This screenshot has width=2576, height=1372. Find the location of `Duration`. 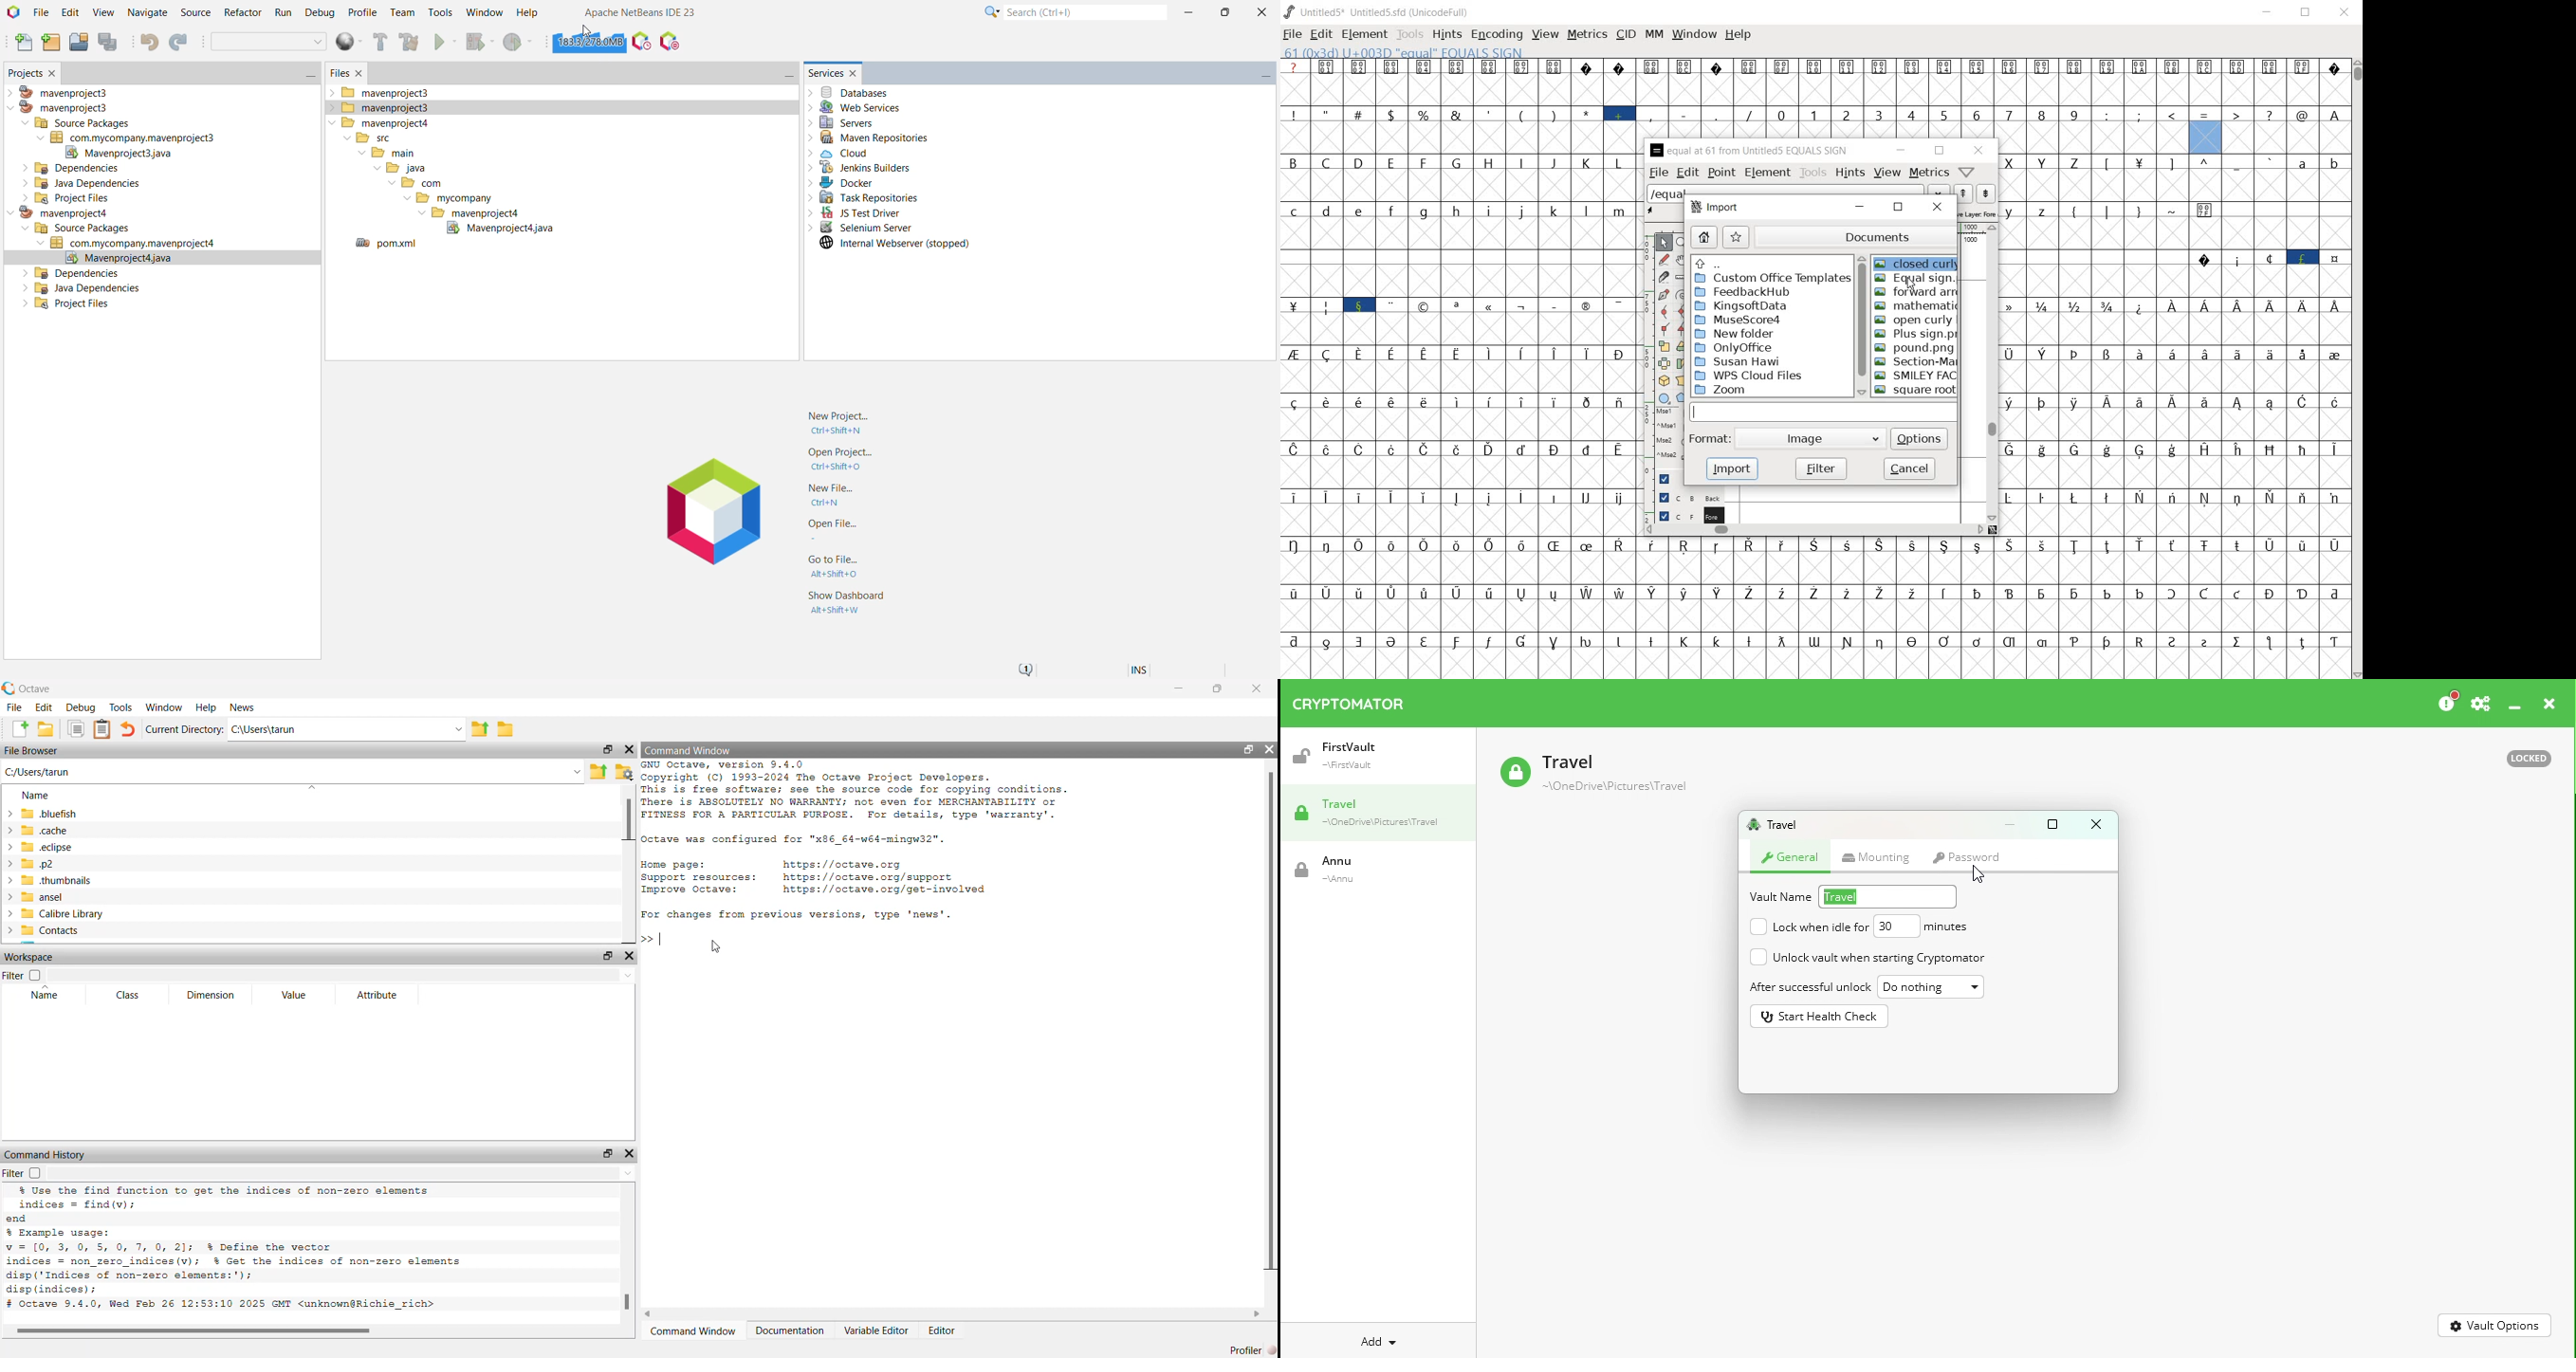

Duration is located at coordinates (1921, 927).